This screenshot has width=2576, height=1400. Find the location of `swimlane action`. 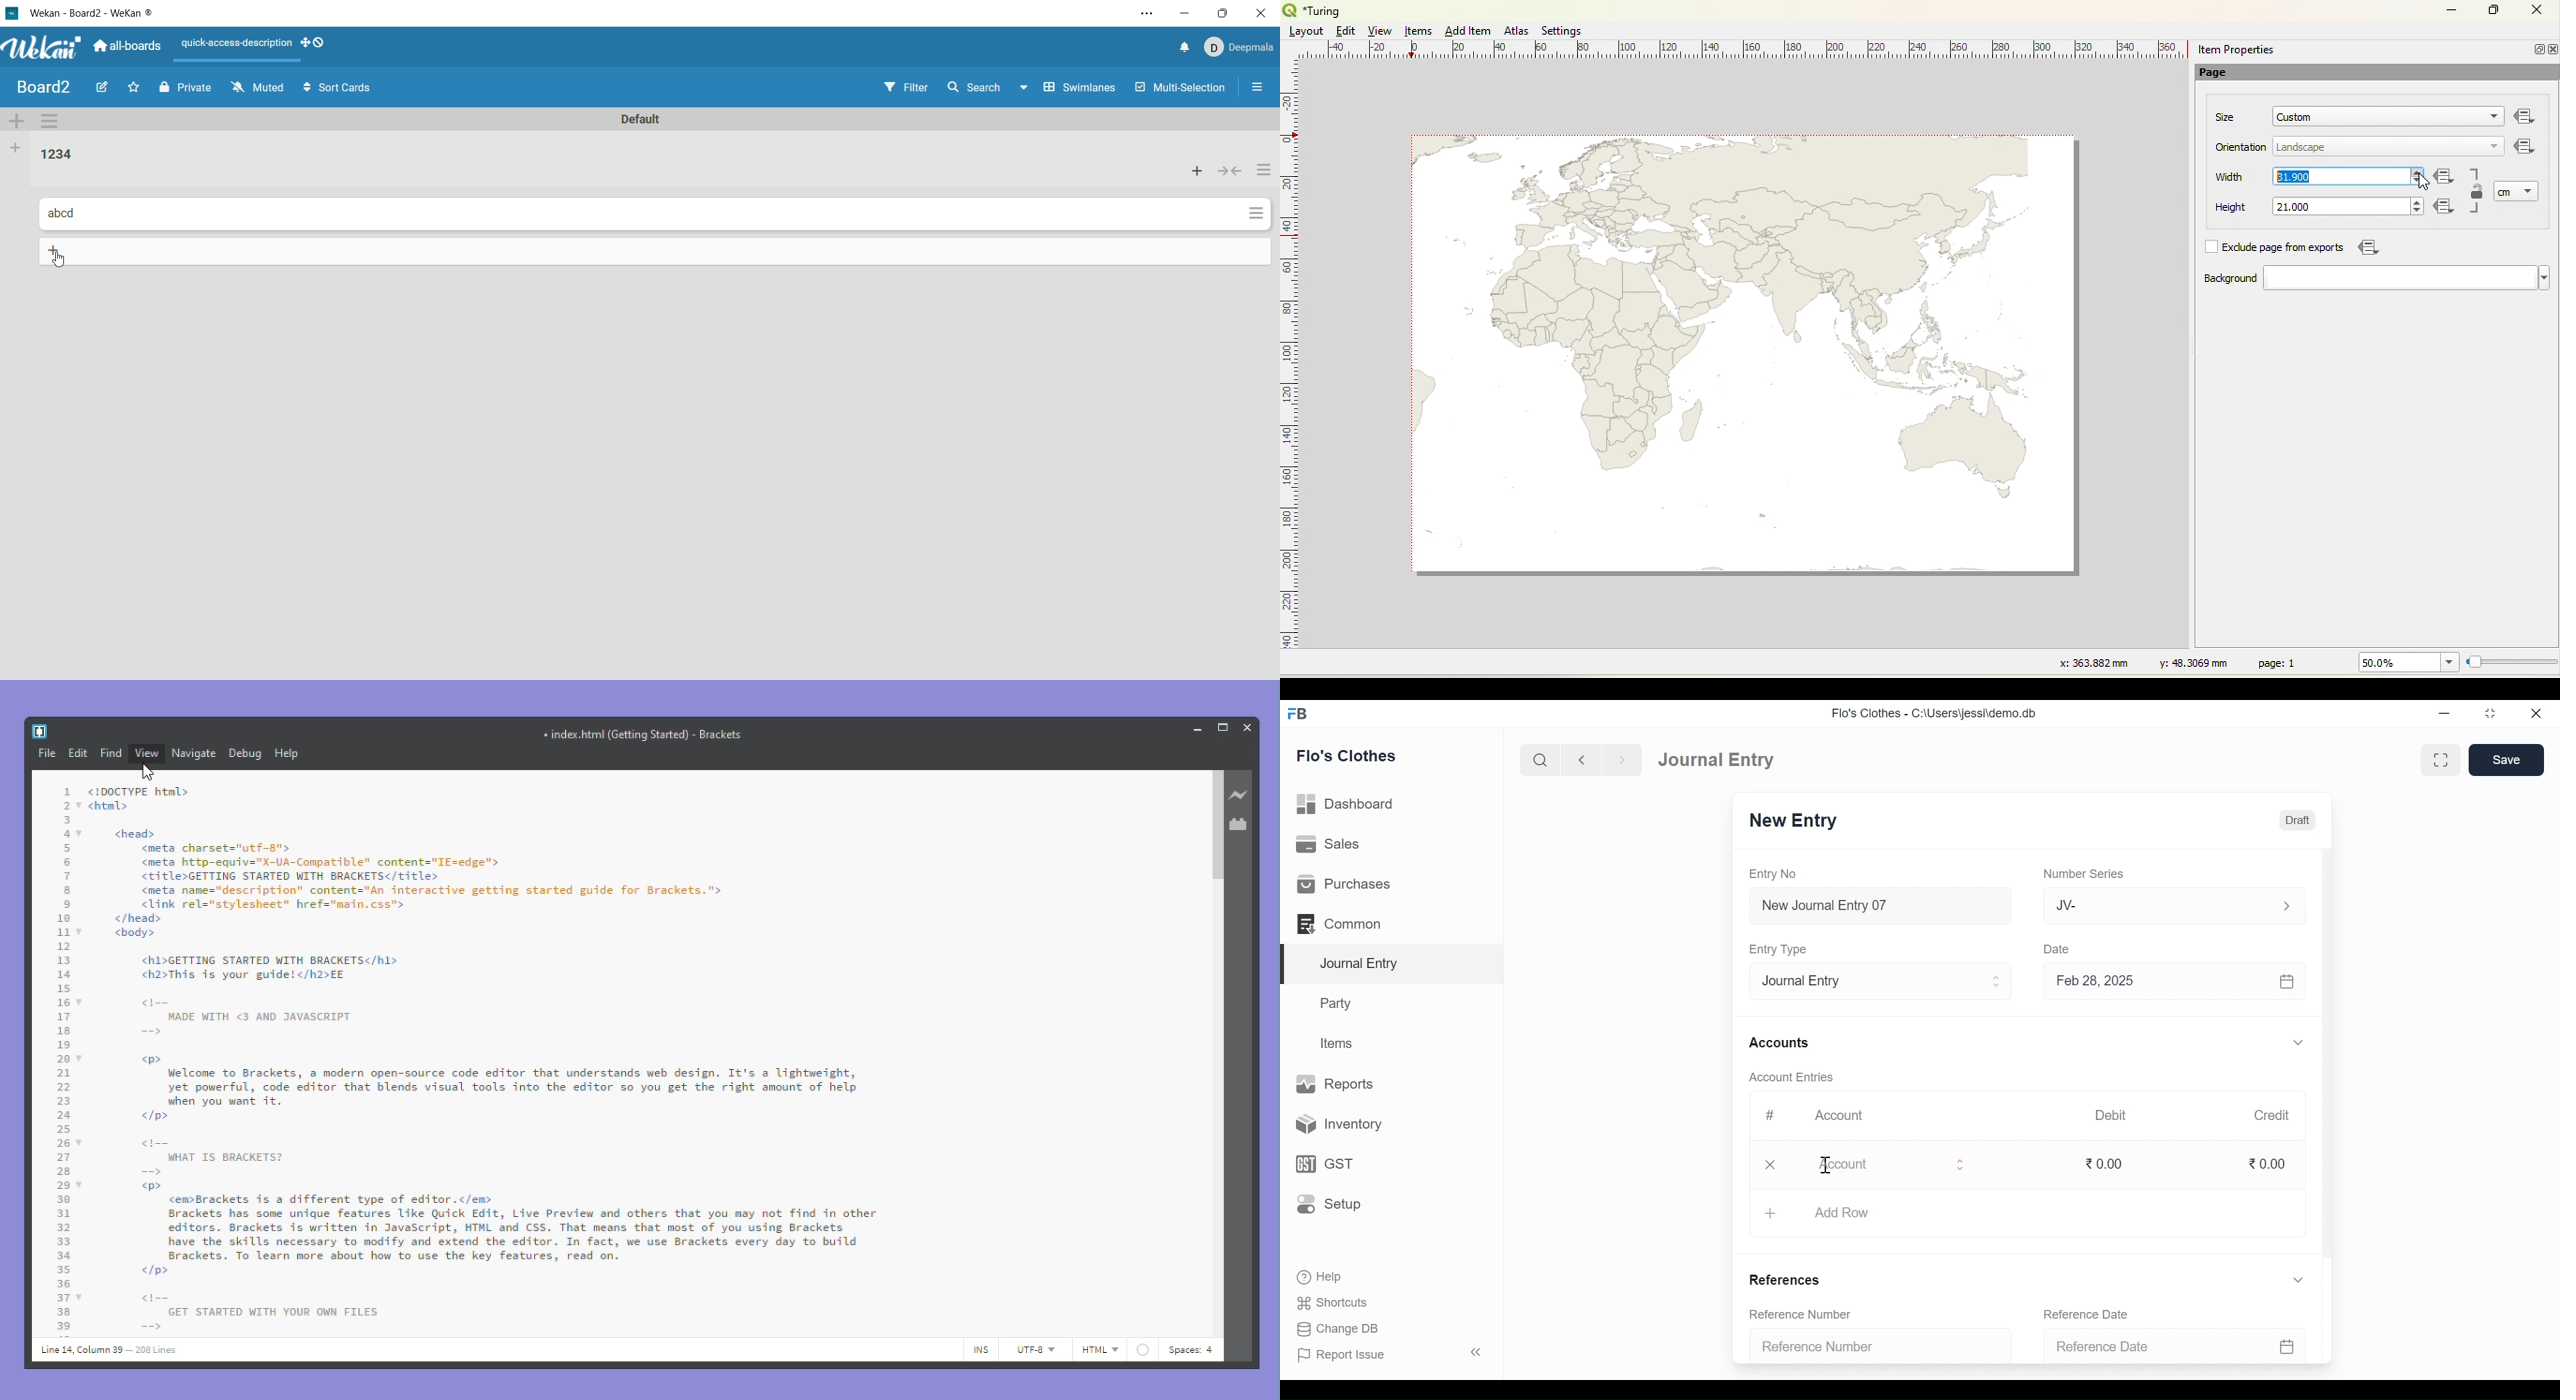

swimlane action is located at coordinates (55, 119).